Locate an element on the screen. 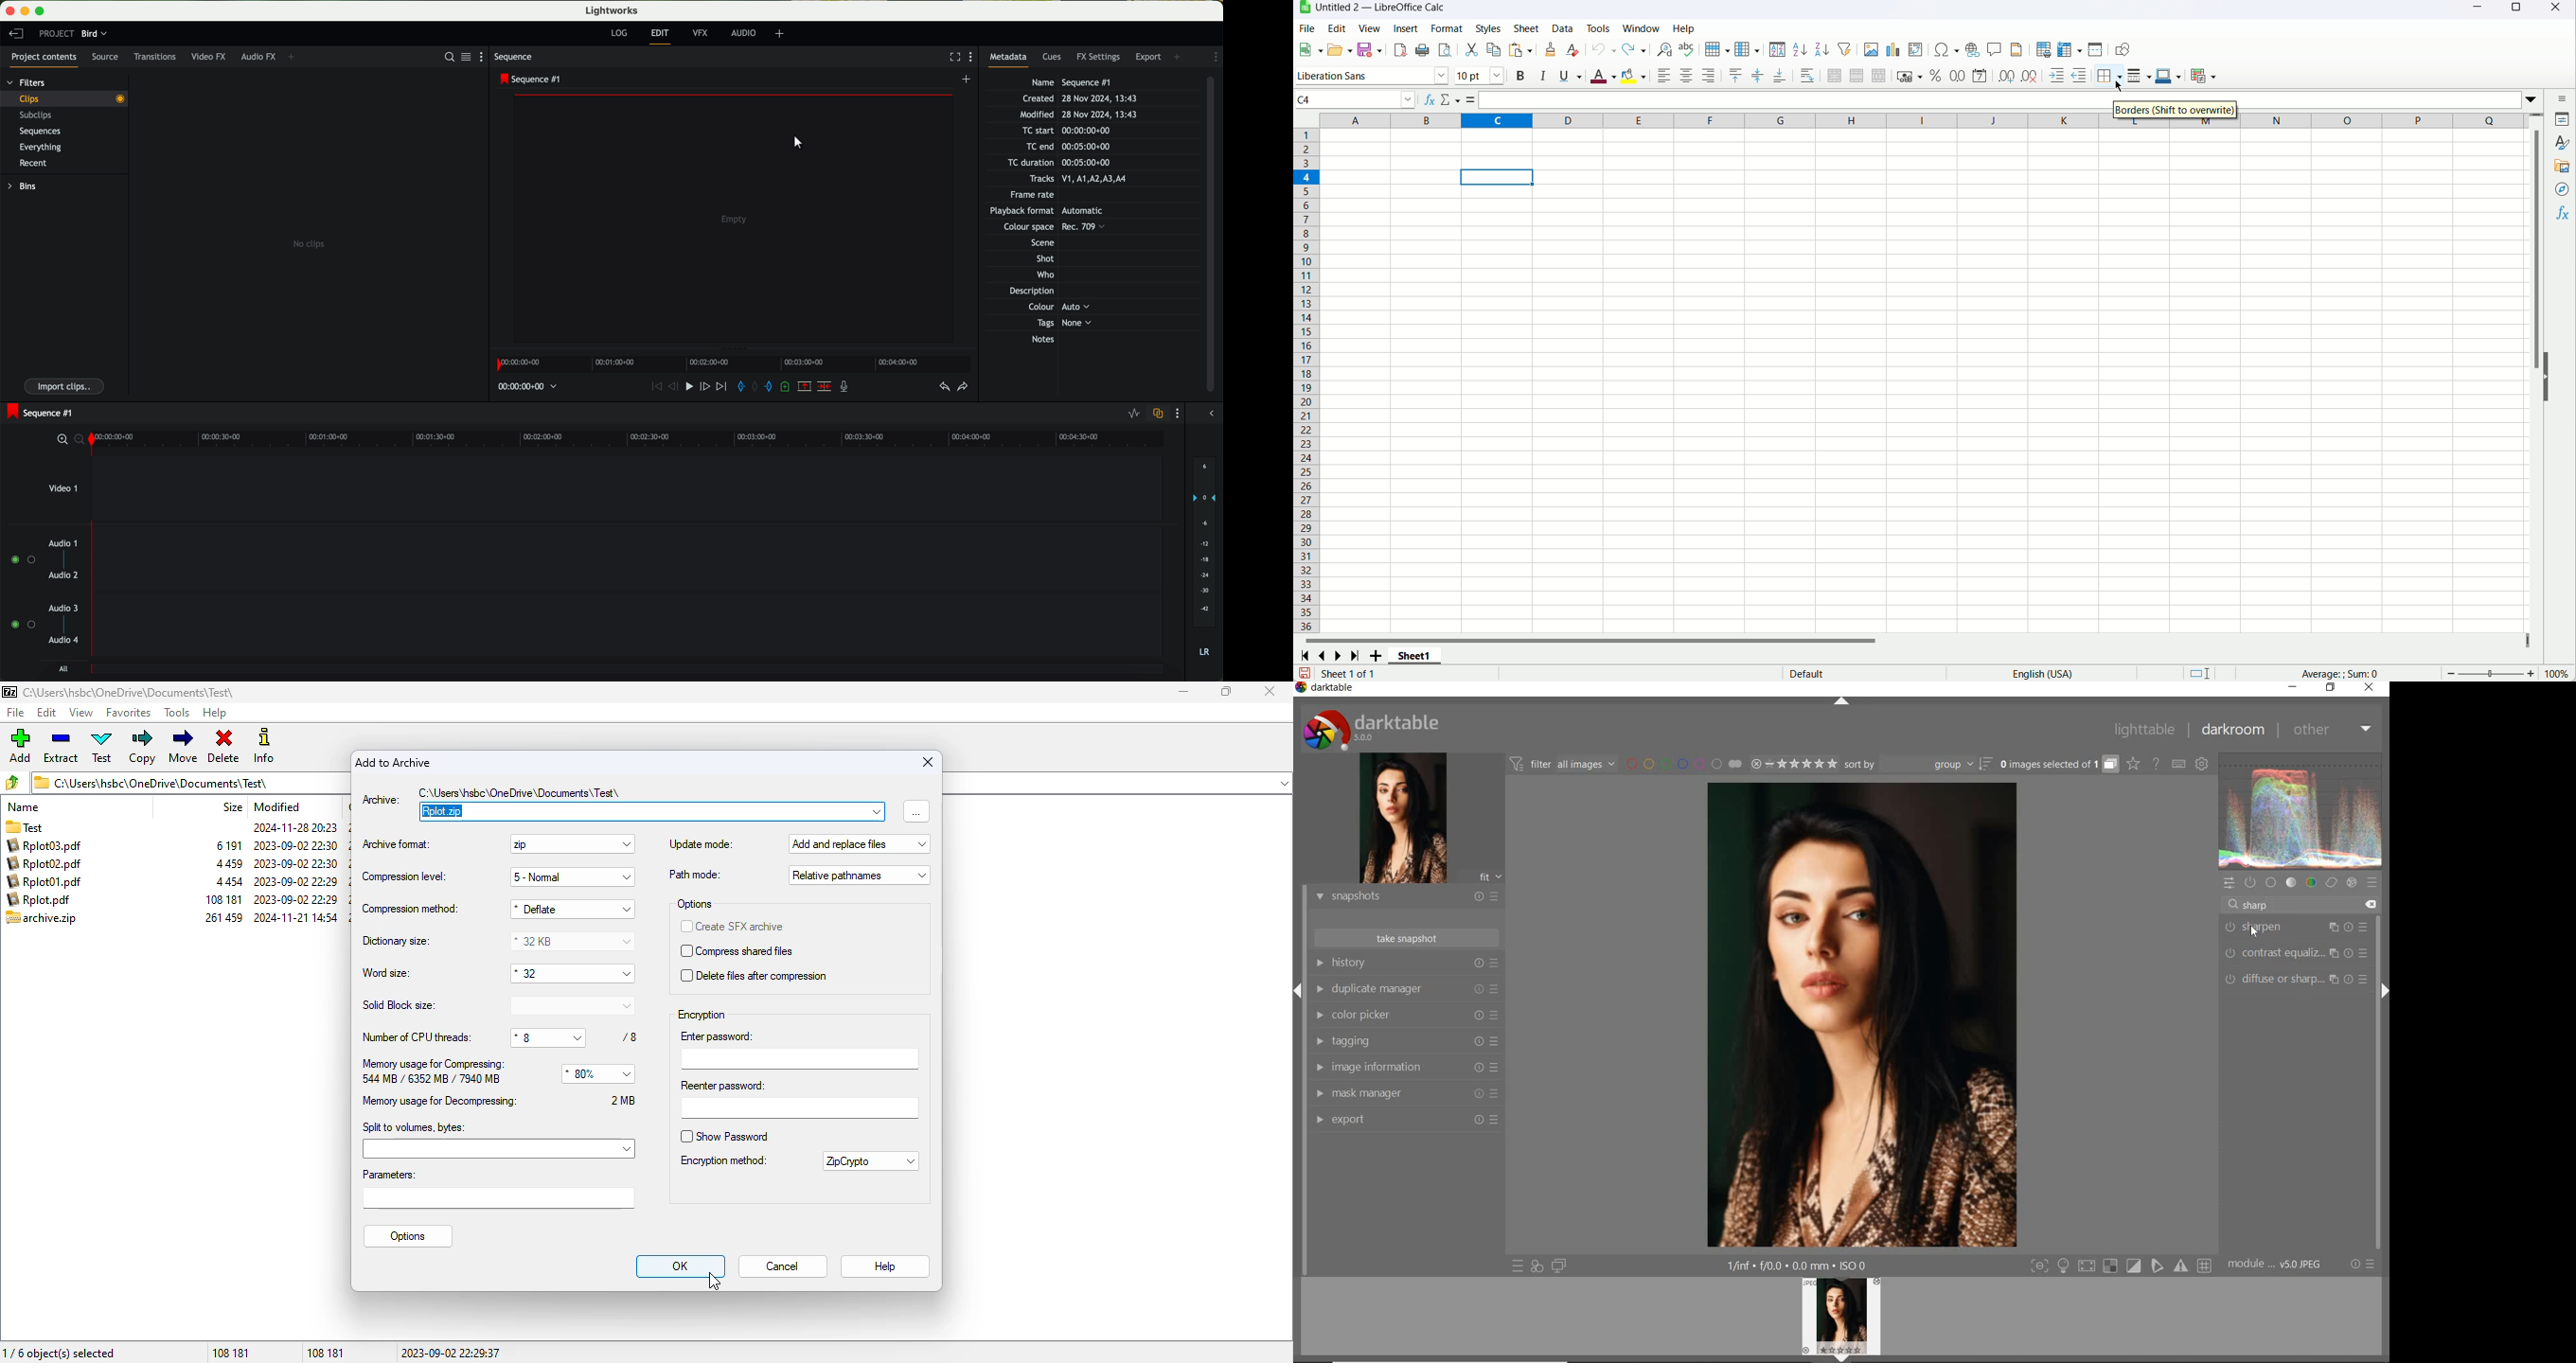  Show draw functions is located at coordinates (2125, 49).